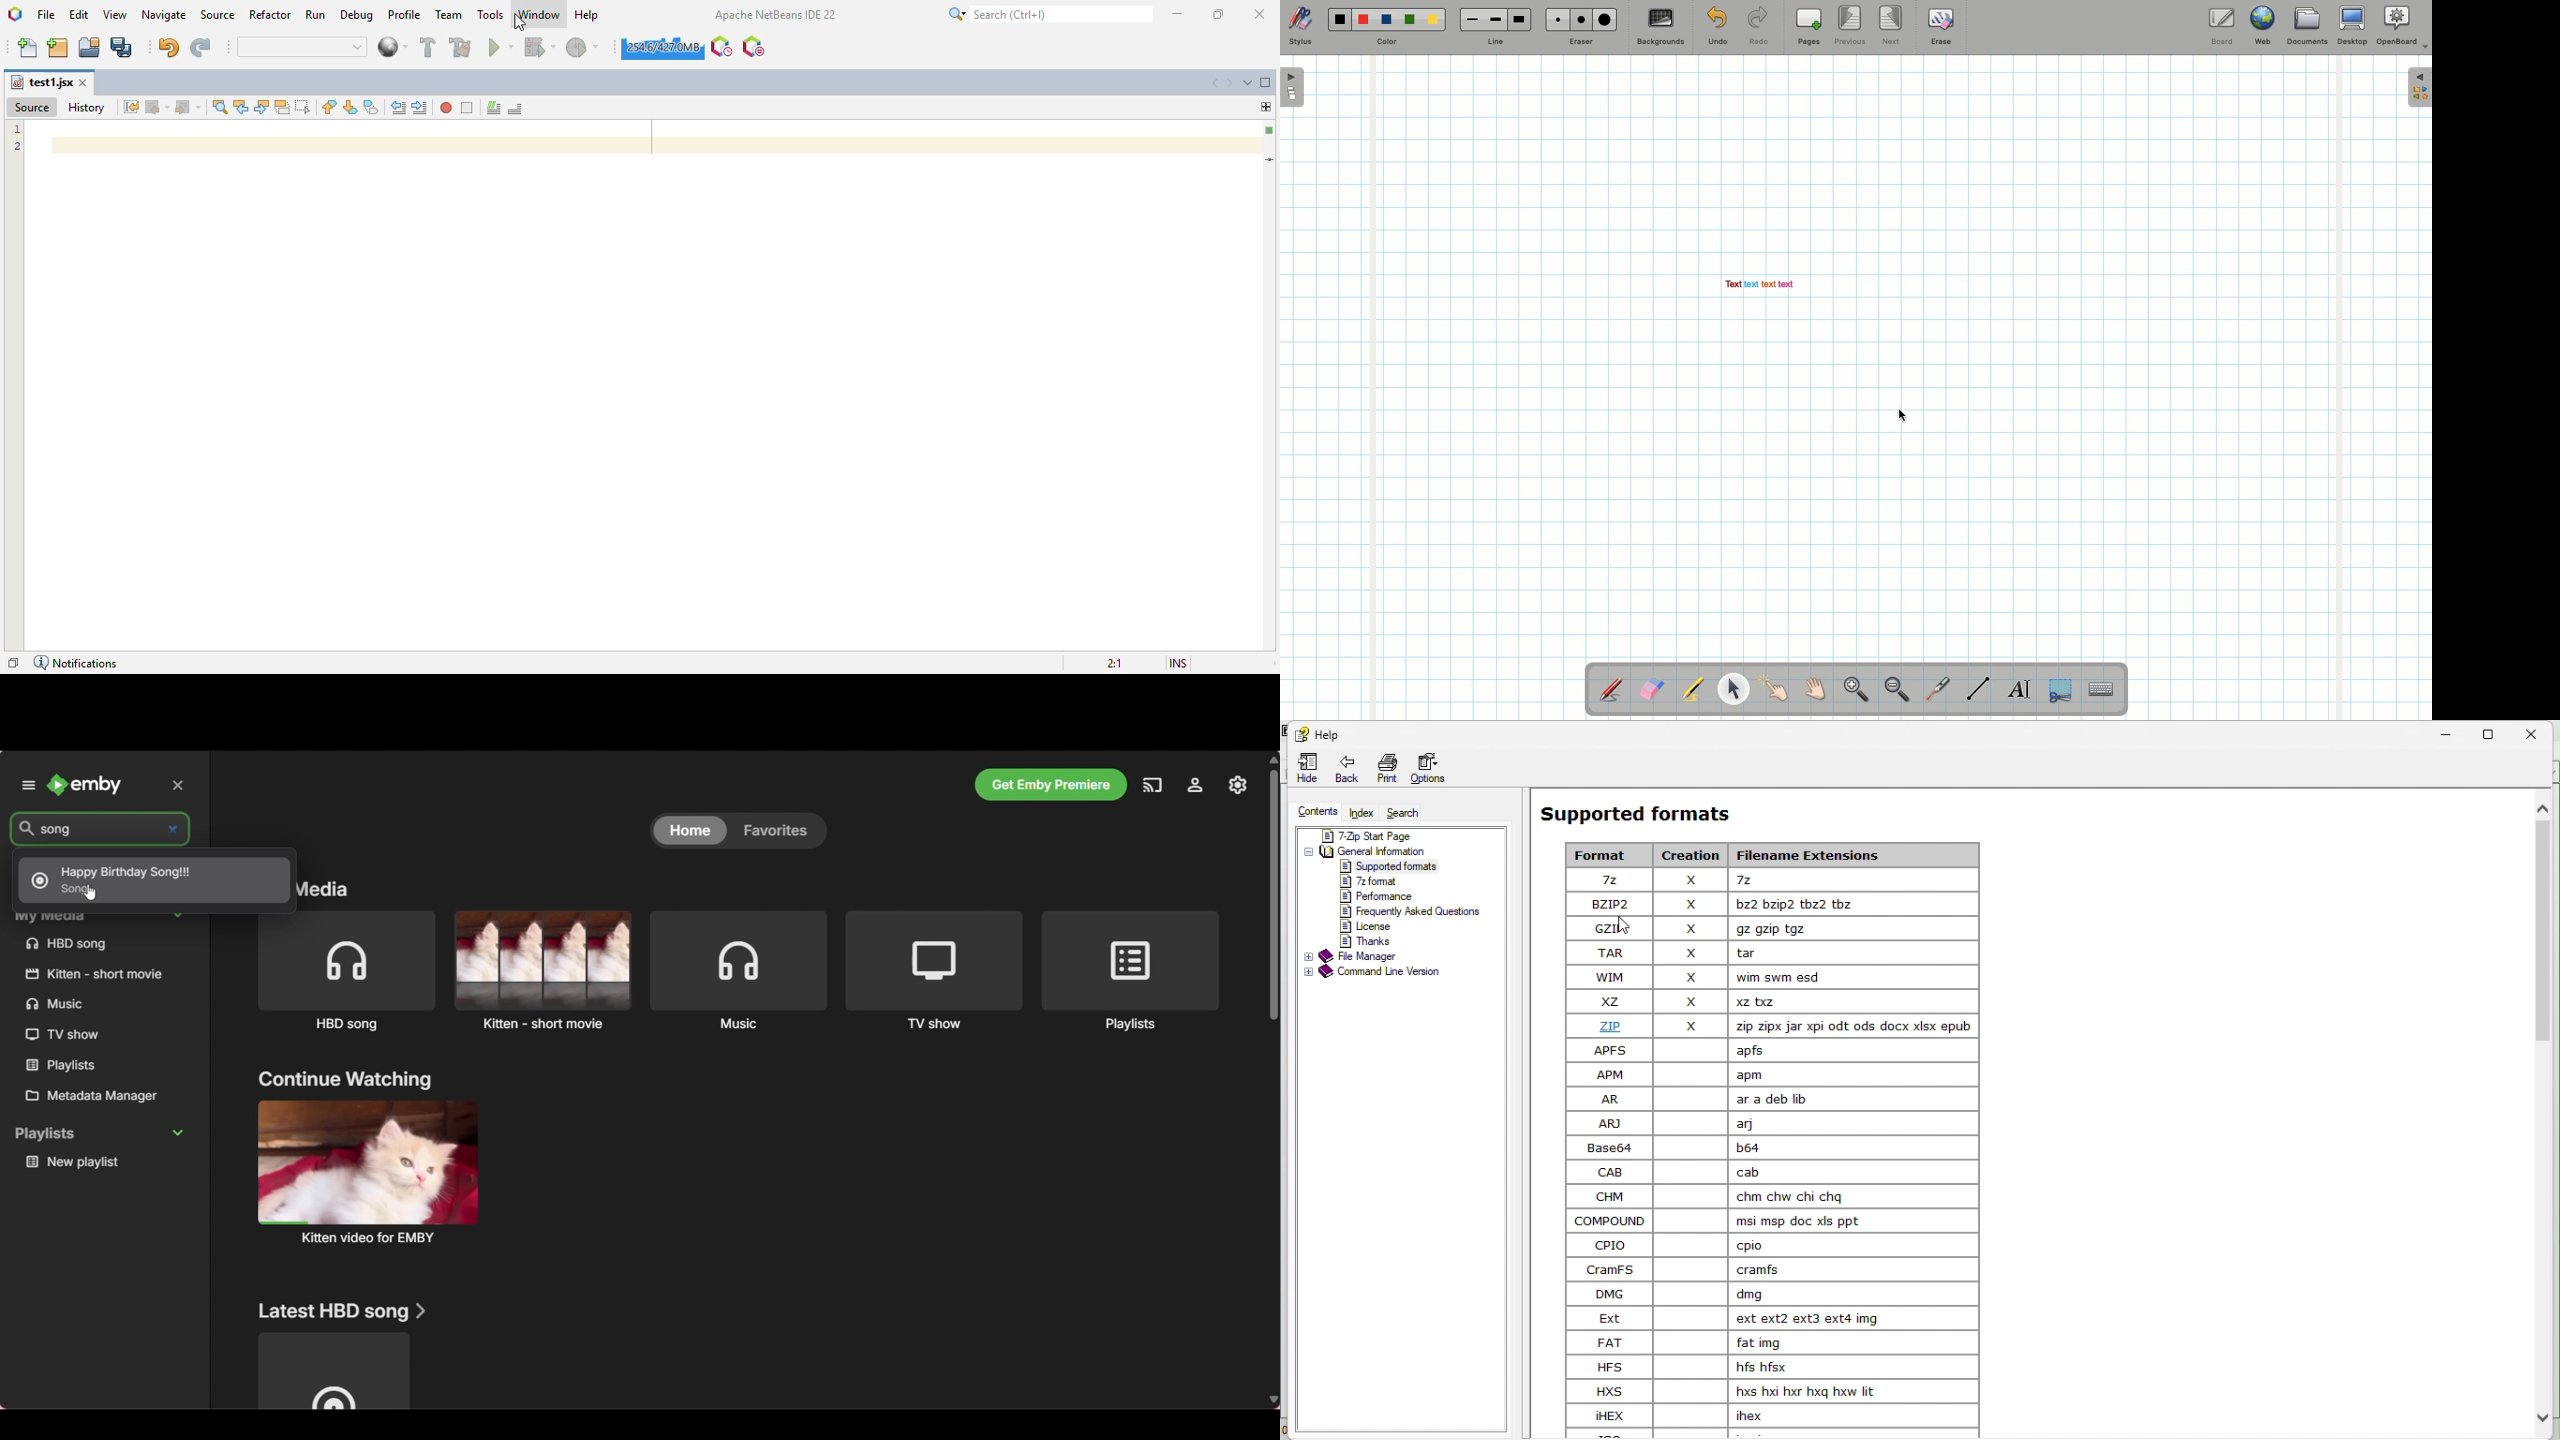 The image size is (2576, 1456). Describe the element at coordinates (1852, 691) in the screenshot. I see `Zoom in` at that location.